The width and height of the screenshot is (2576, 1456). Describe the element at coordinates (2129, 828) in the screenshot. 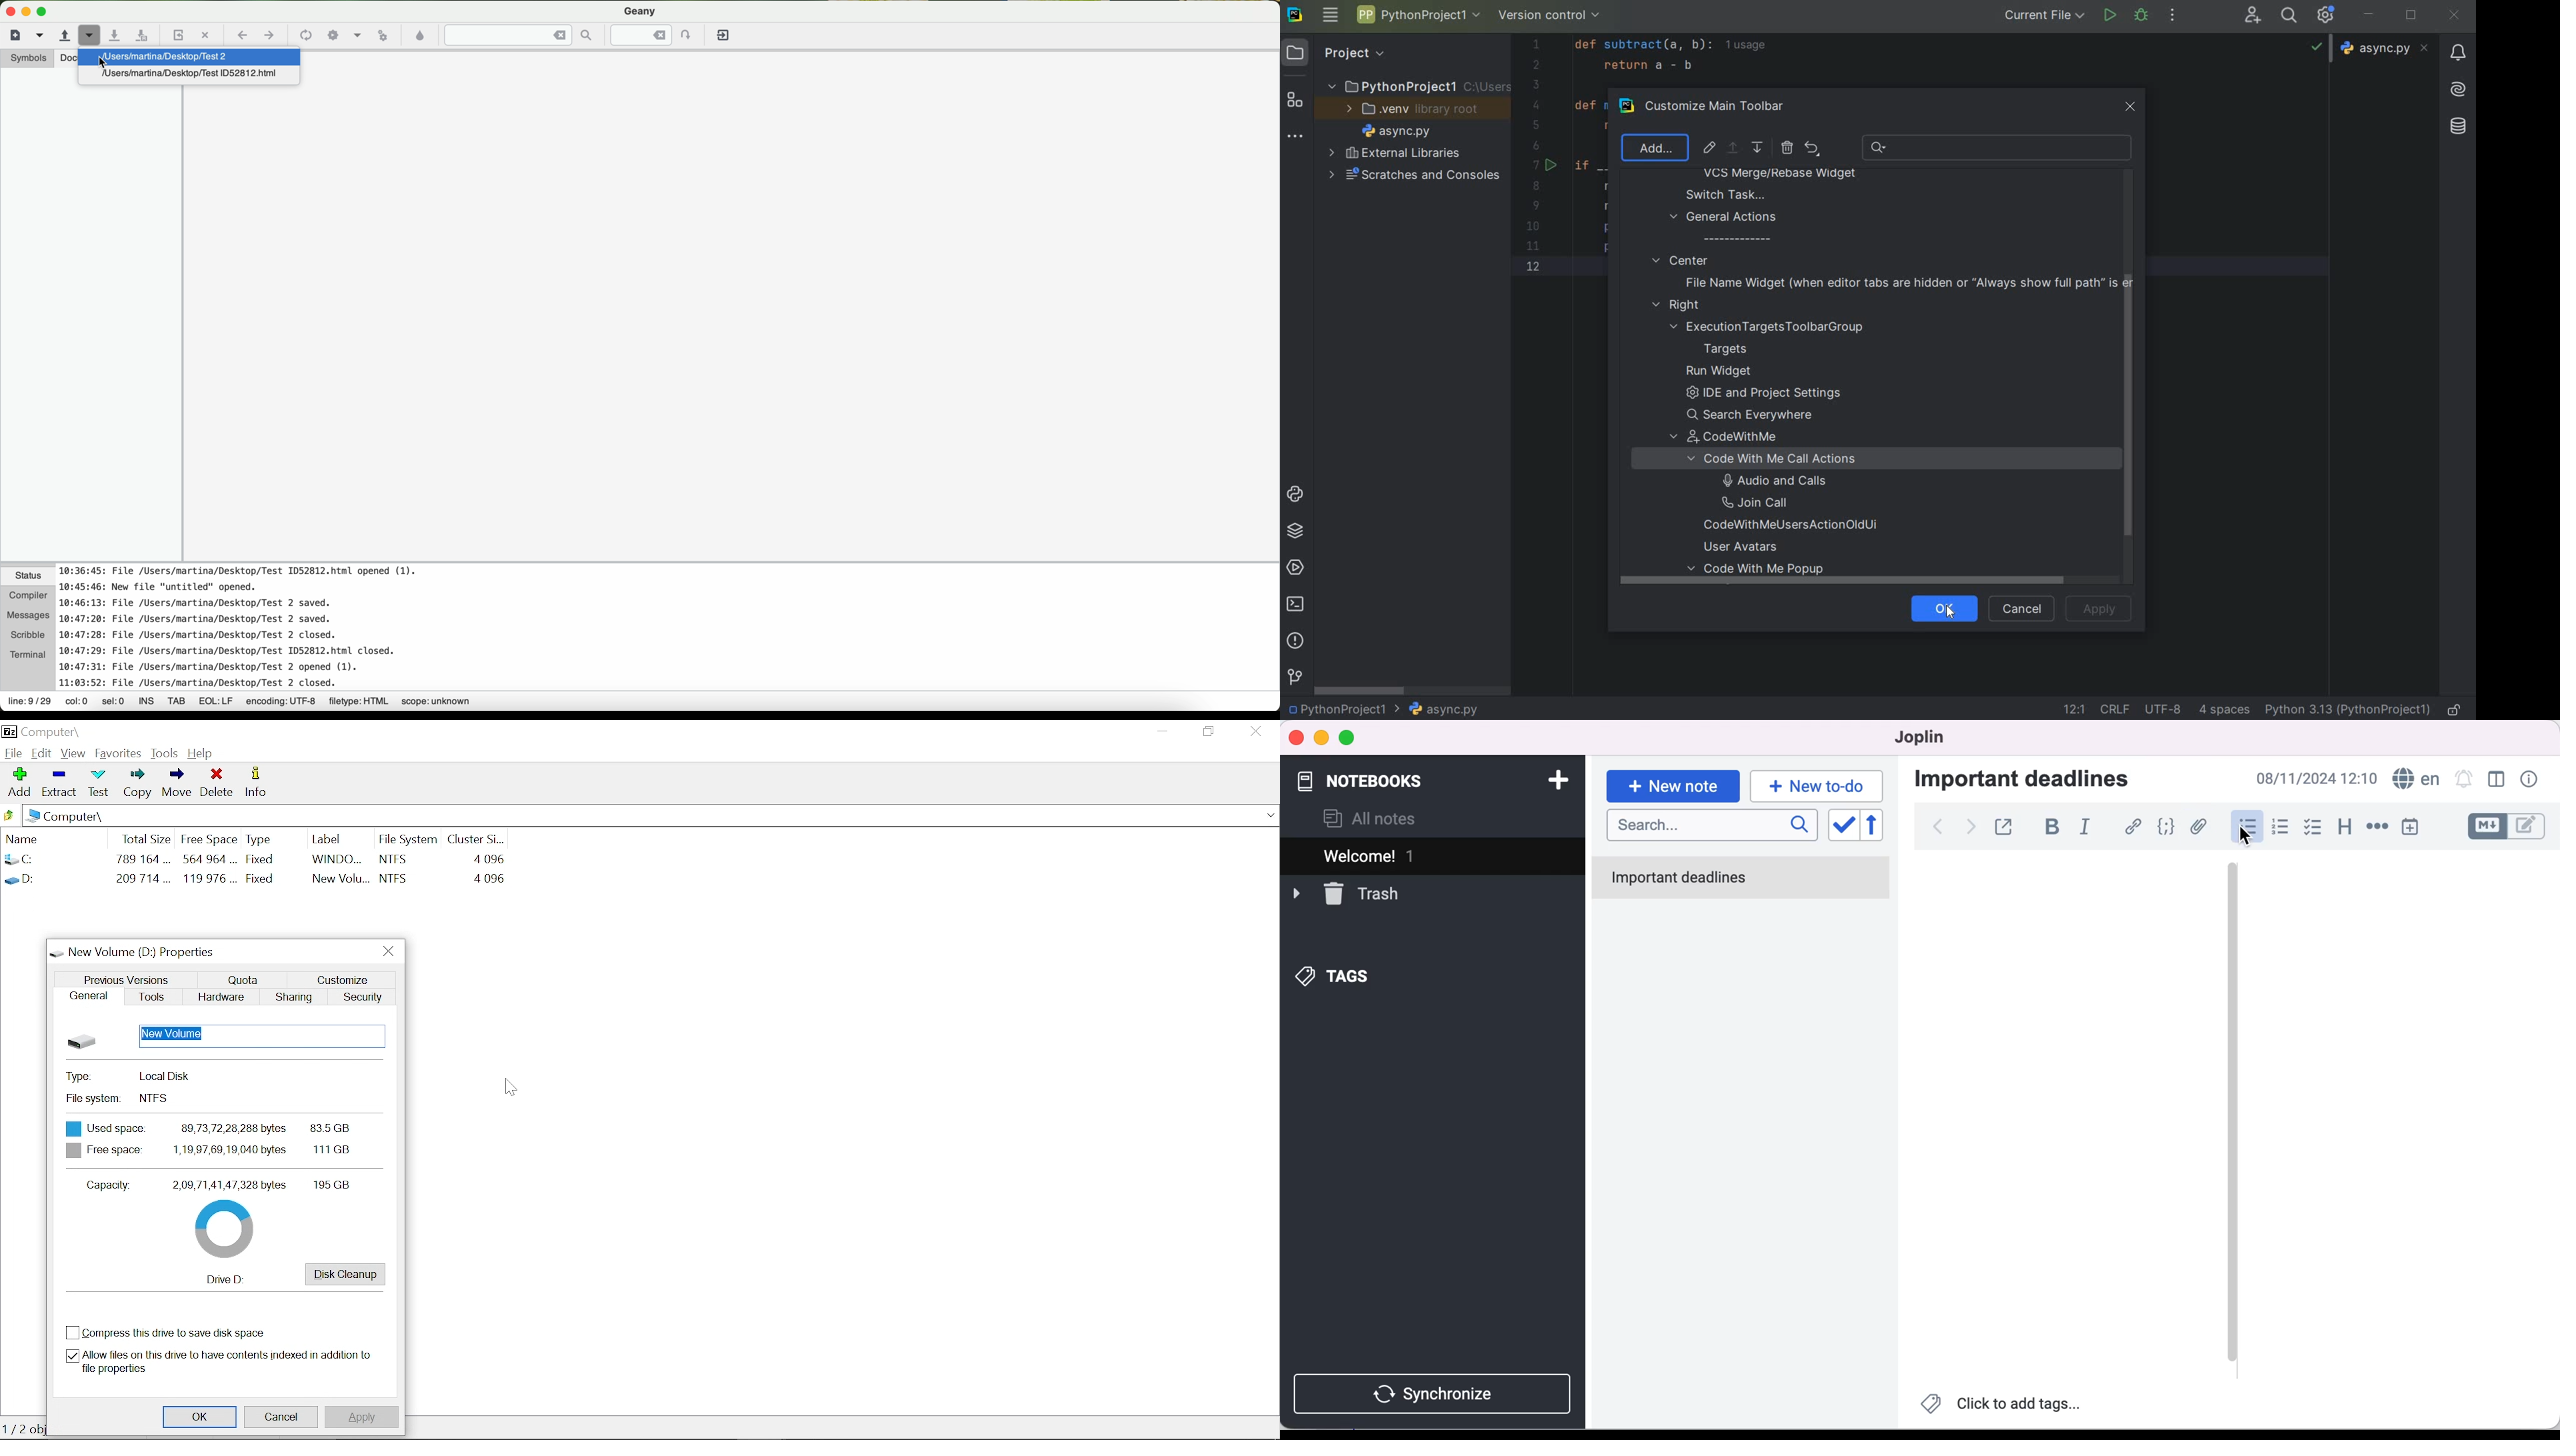

I see `hyperlink` at that location.